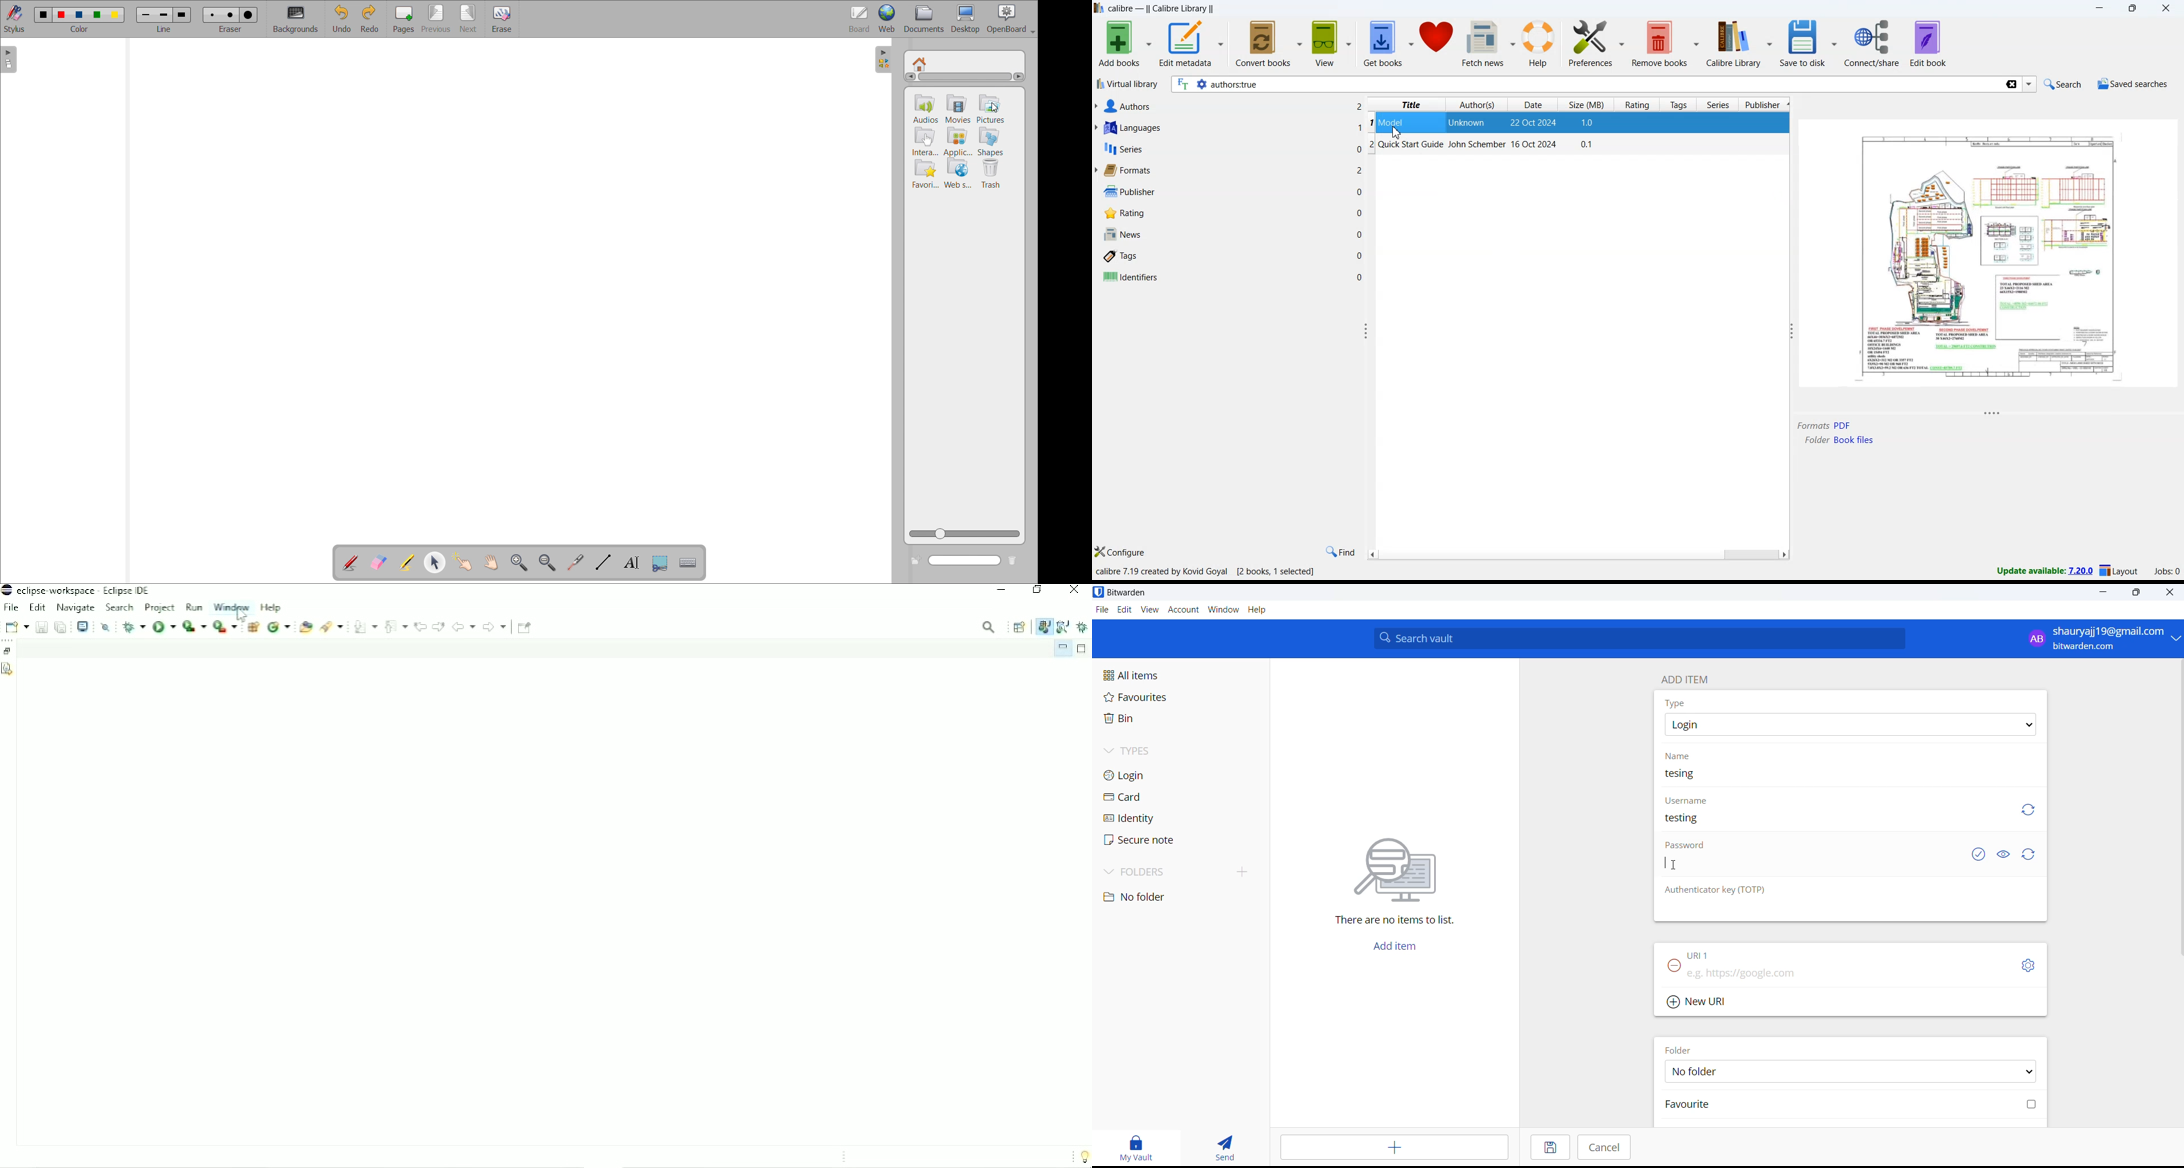 The width and height of the screenshot is (2184, 1176). I want to click on scroll right, so click(1020, 76).